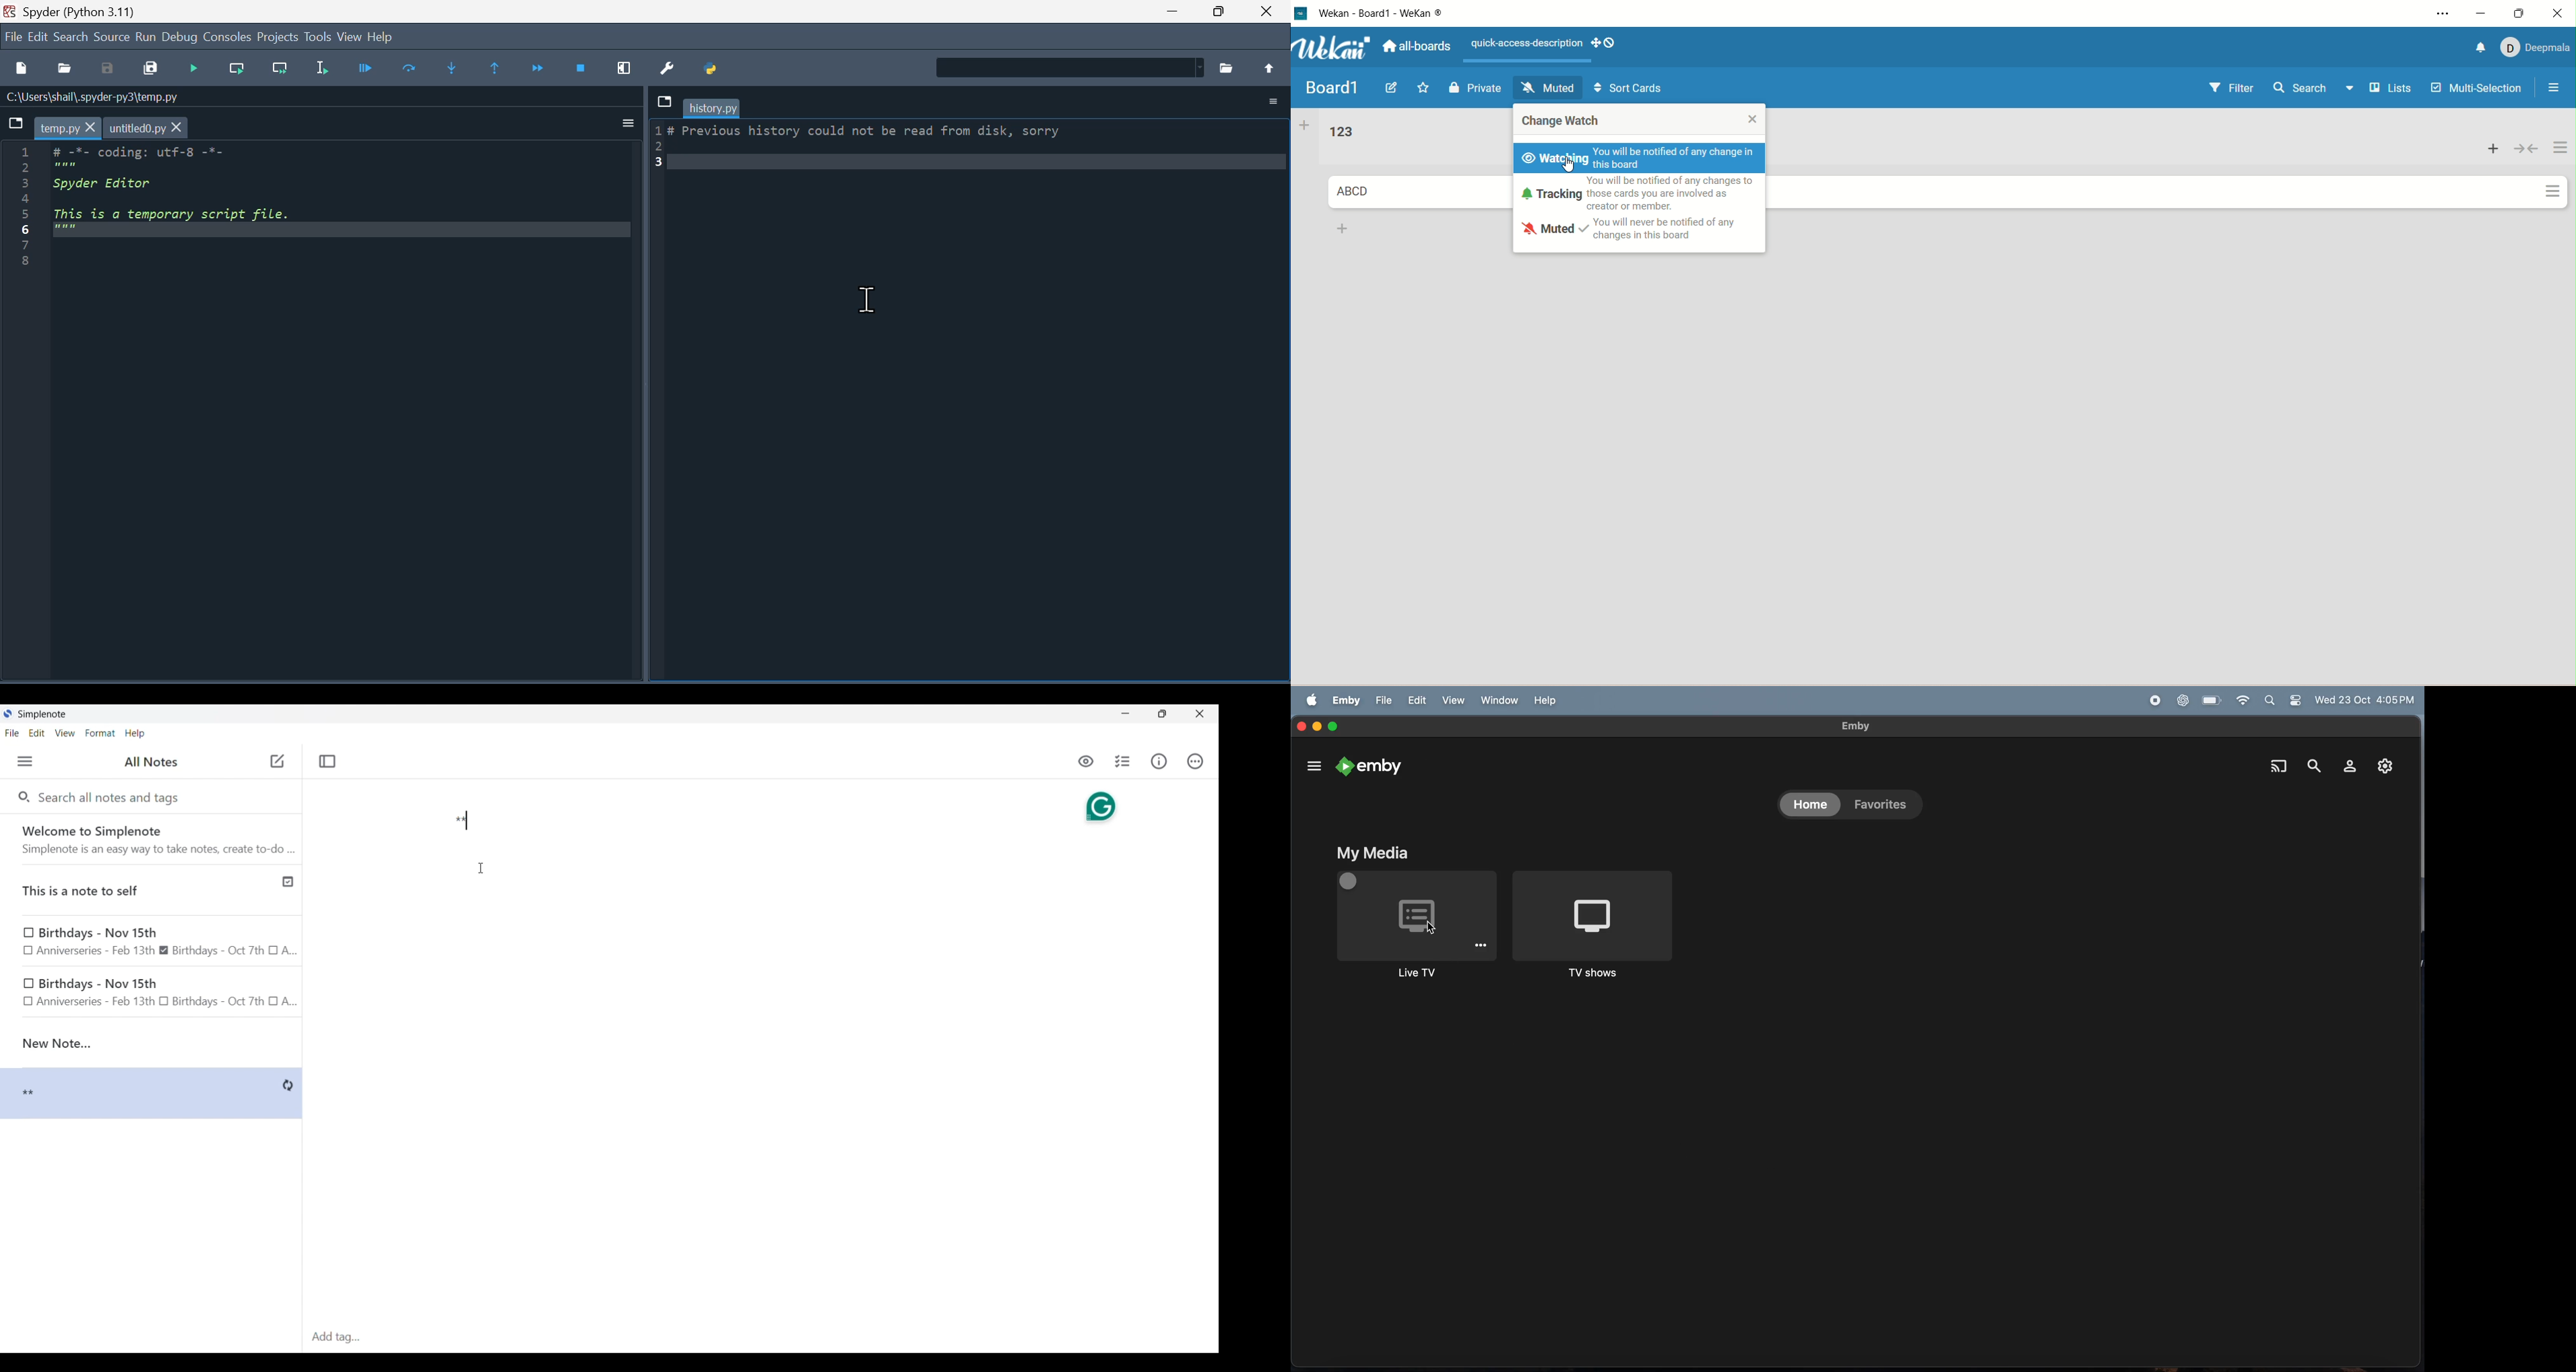 The image size is (2576, 1372). Describe the element at coordinates (1312, 764) in the screenshot. I see `option` at that location.